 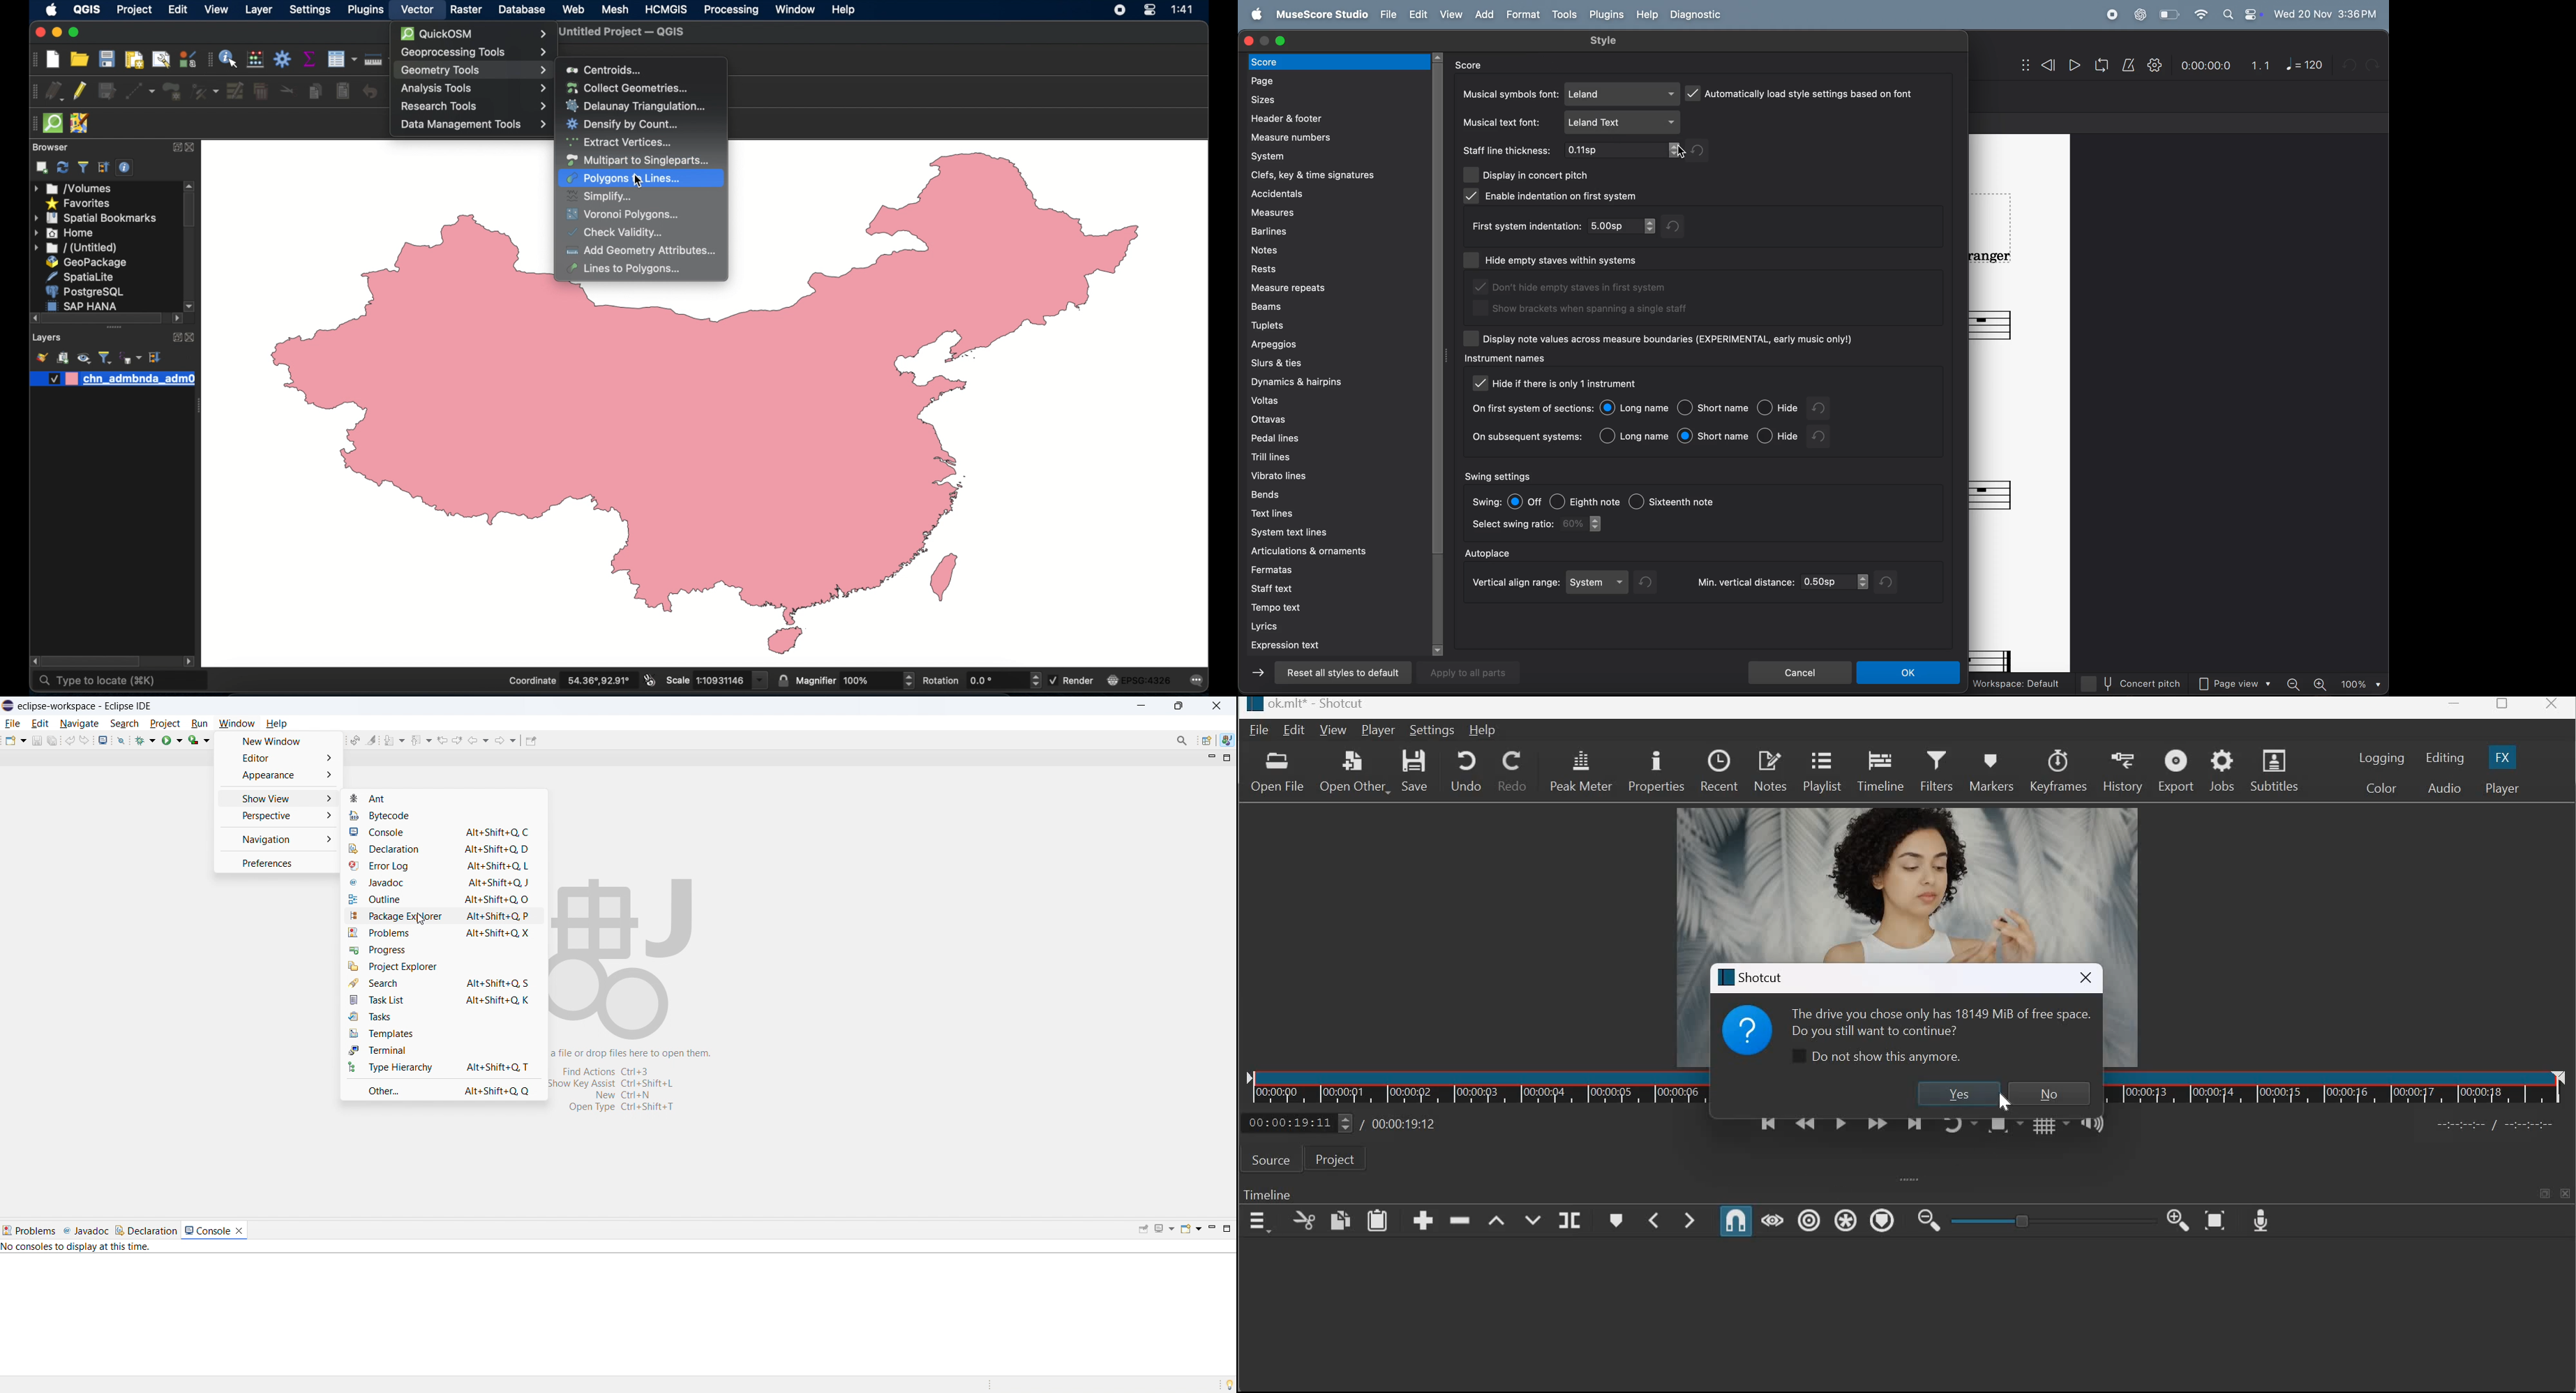 I want to click on zoom out, so click(x=2296, y=683).